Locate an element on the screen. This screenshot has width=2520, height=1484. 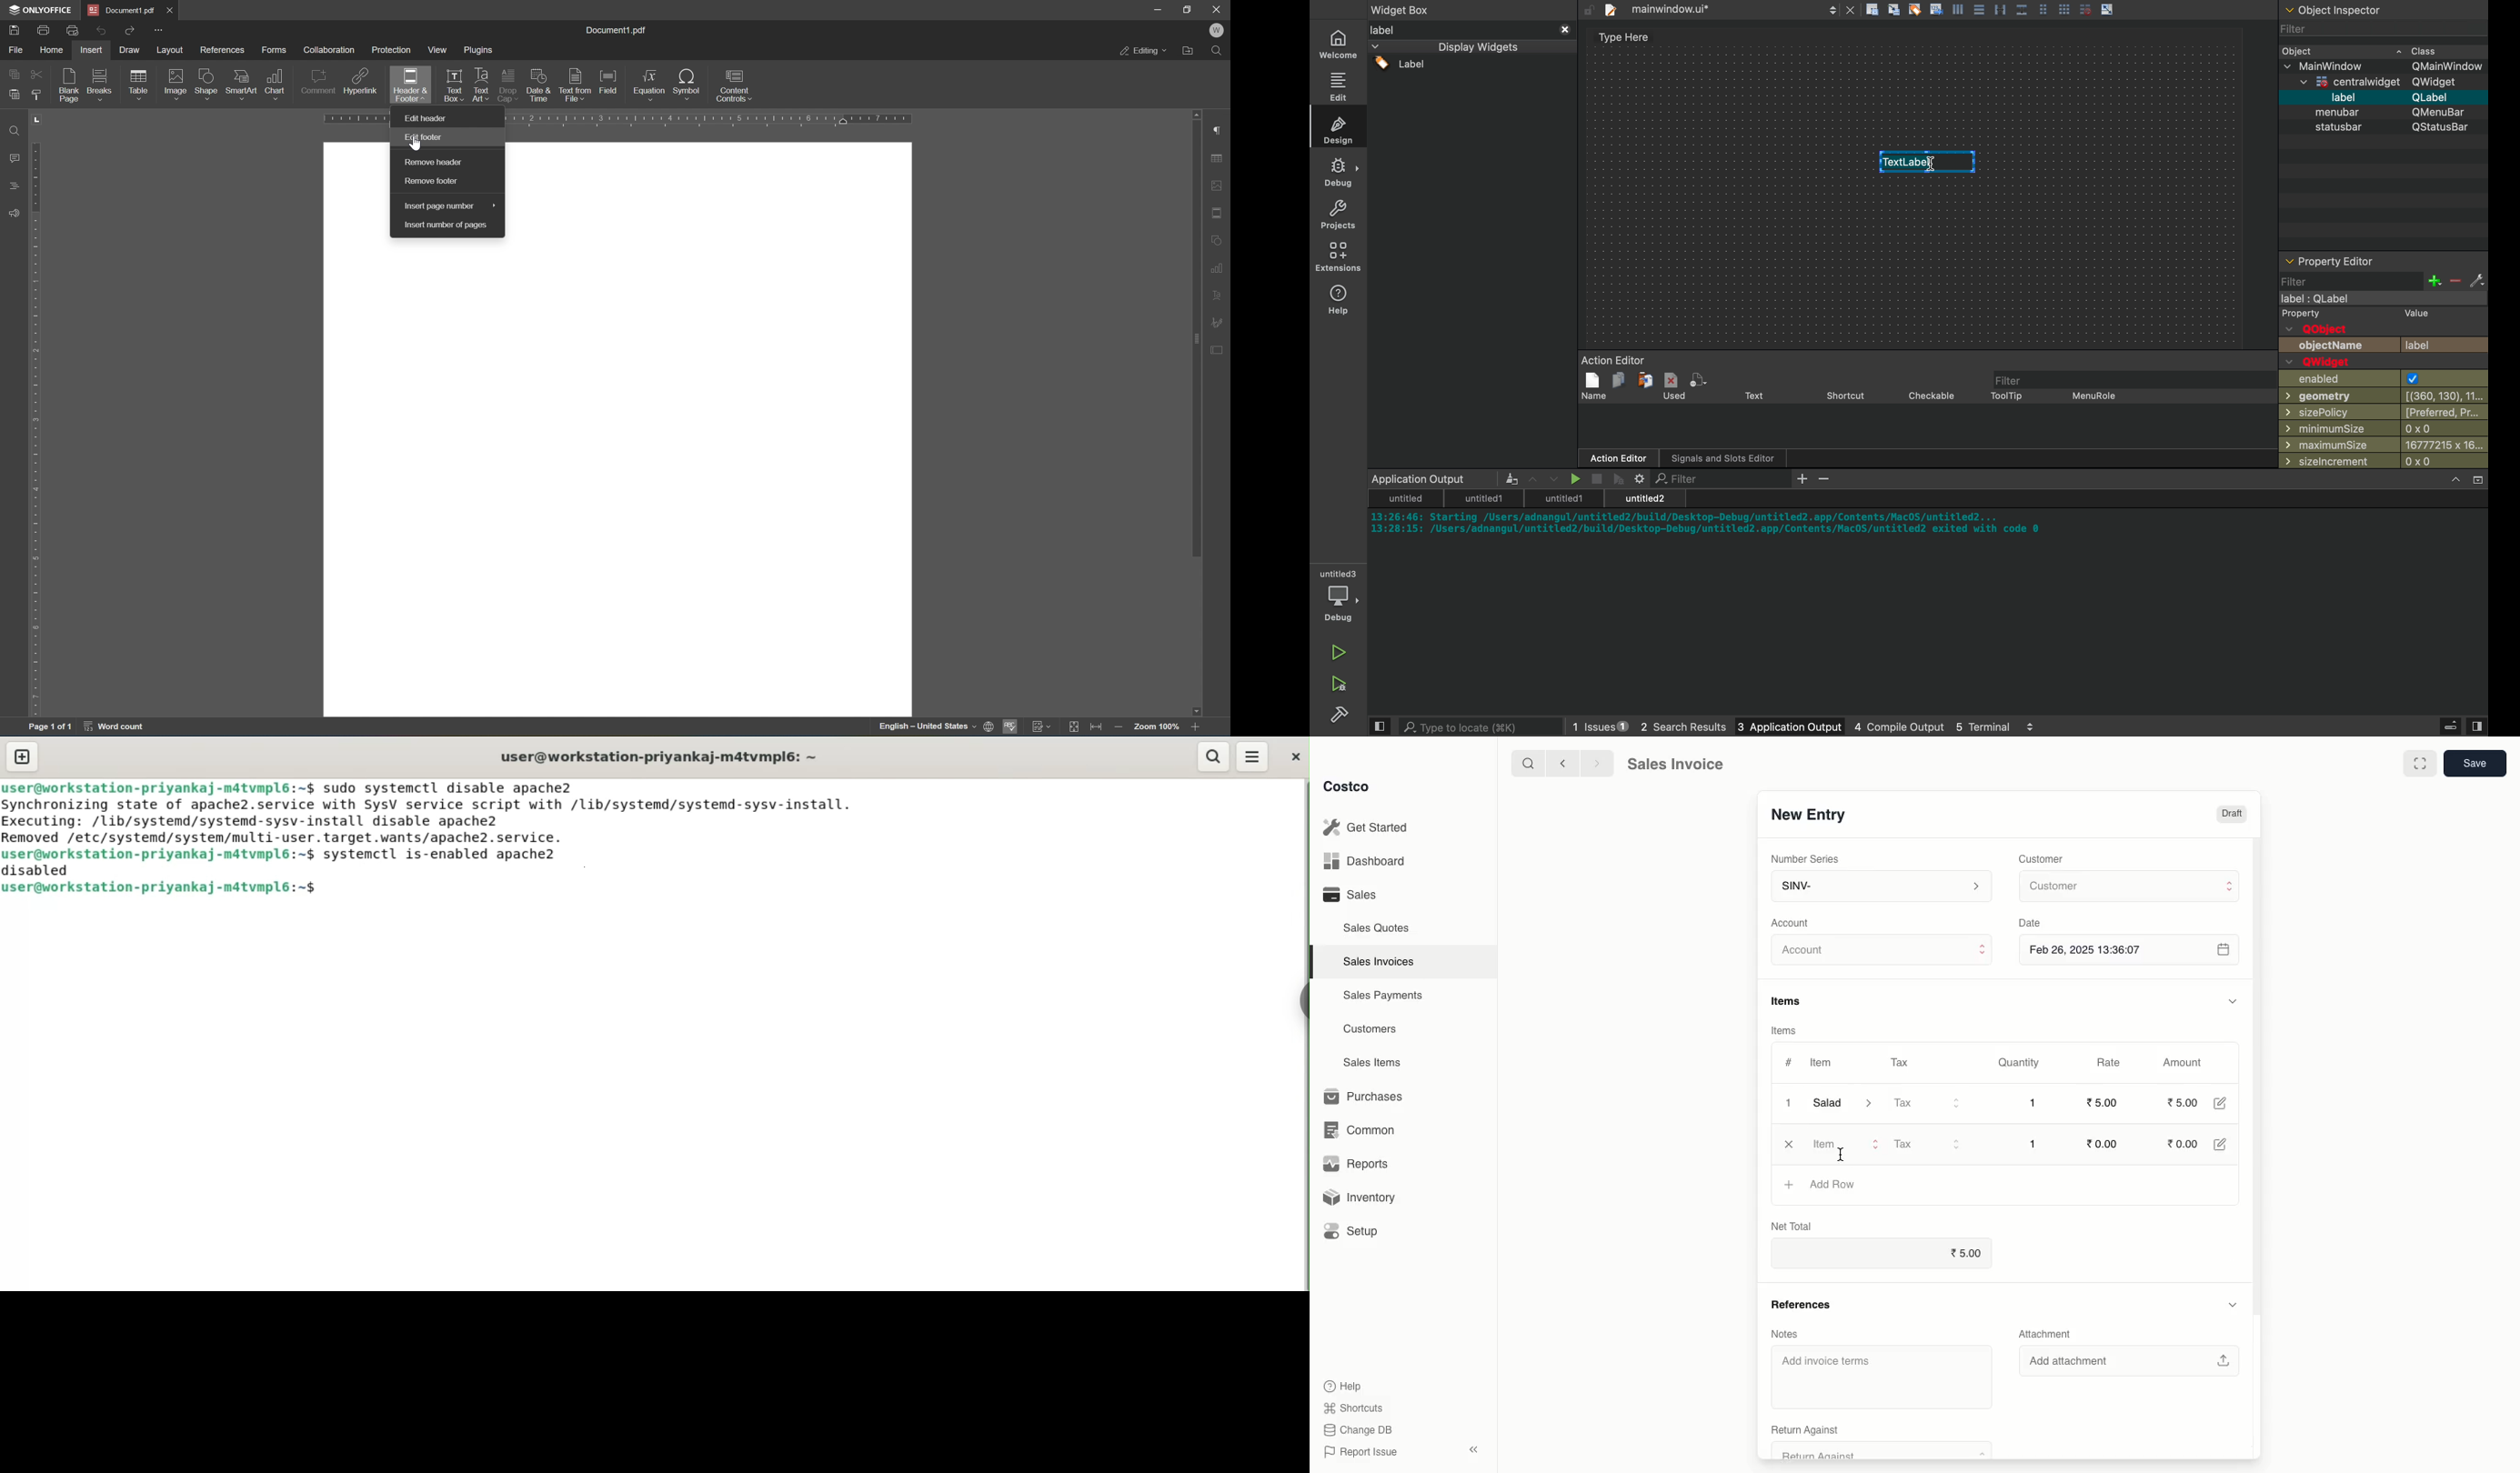
Synchronizing state of apache2.service with SysV service script with /lib/systemd/systemd-sysv-install.
Executing: /lib/systemd/systemd-sysv-install disable apache2
Removed /etc/svstemd/svstem/multi-user.taraget.wants/apache?2.service. is located at coordinates (442, 820).